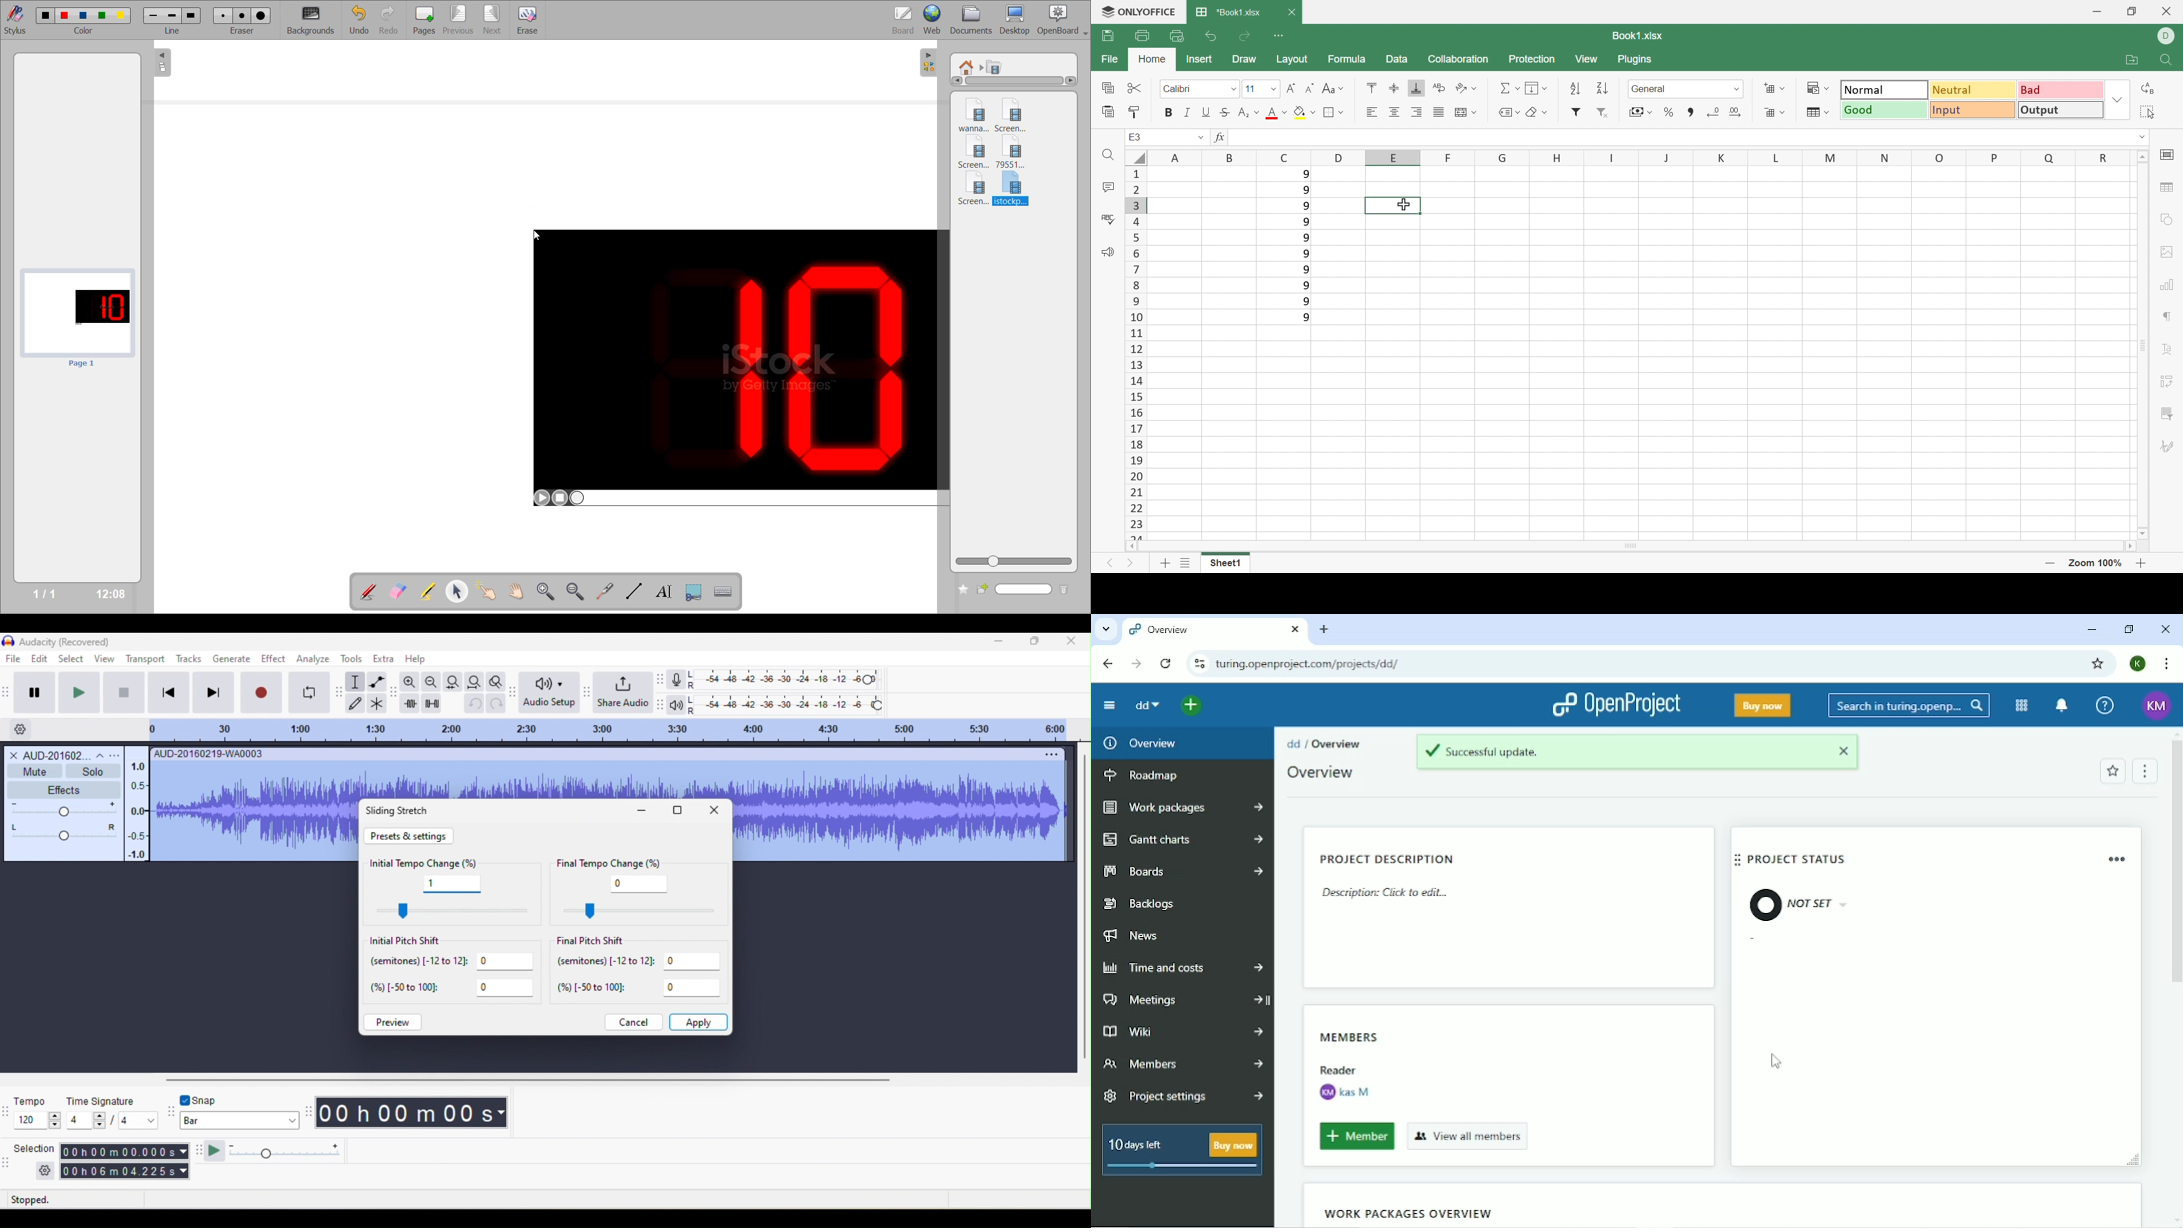  I want to click on snap, so click(219, 1099).